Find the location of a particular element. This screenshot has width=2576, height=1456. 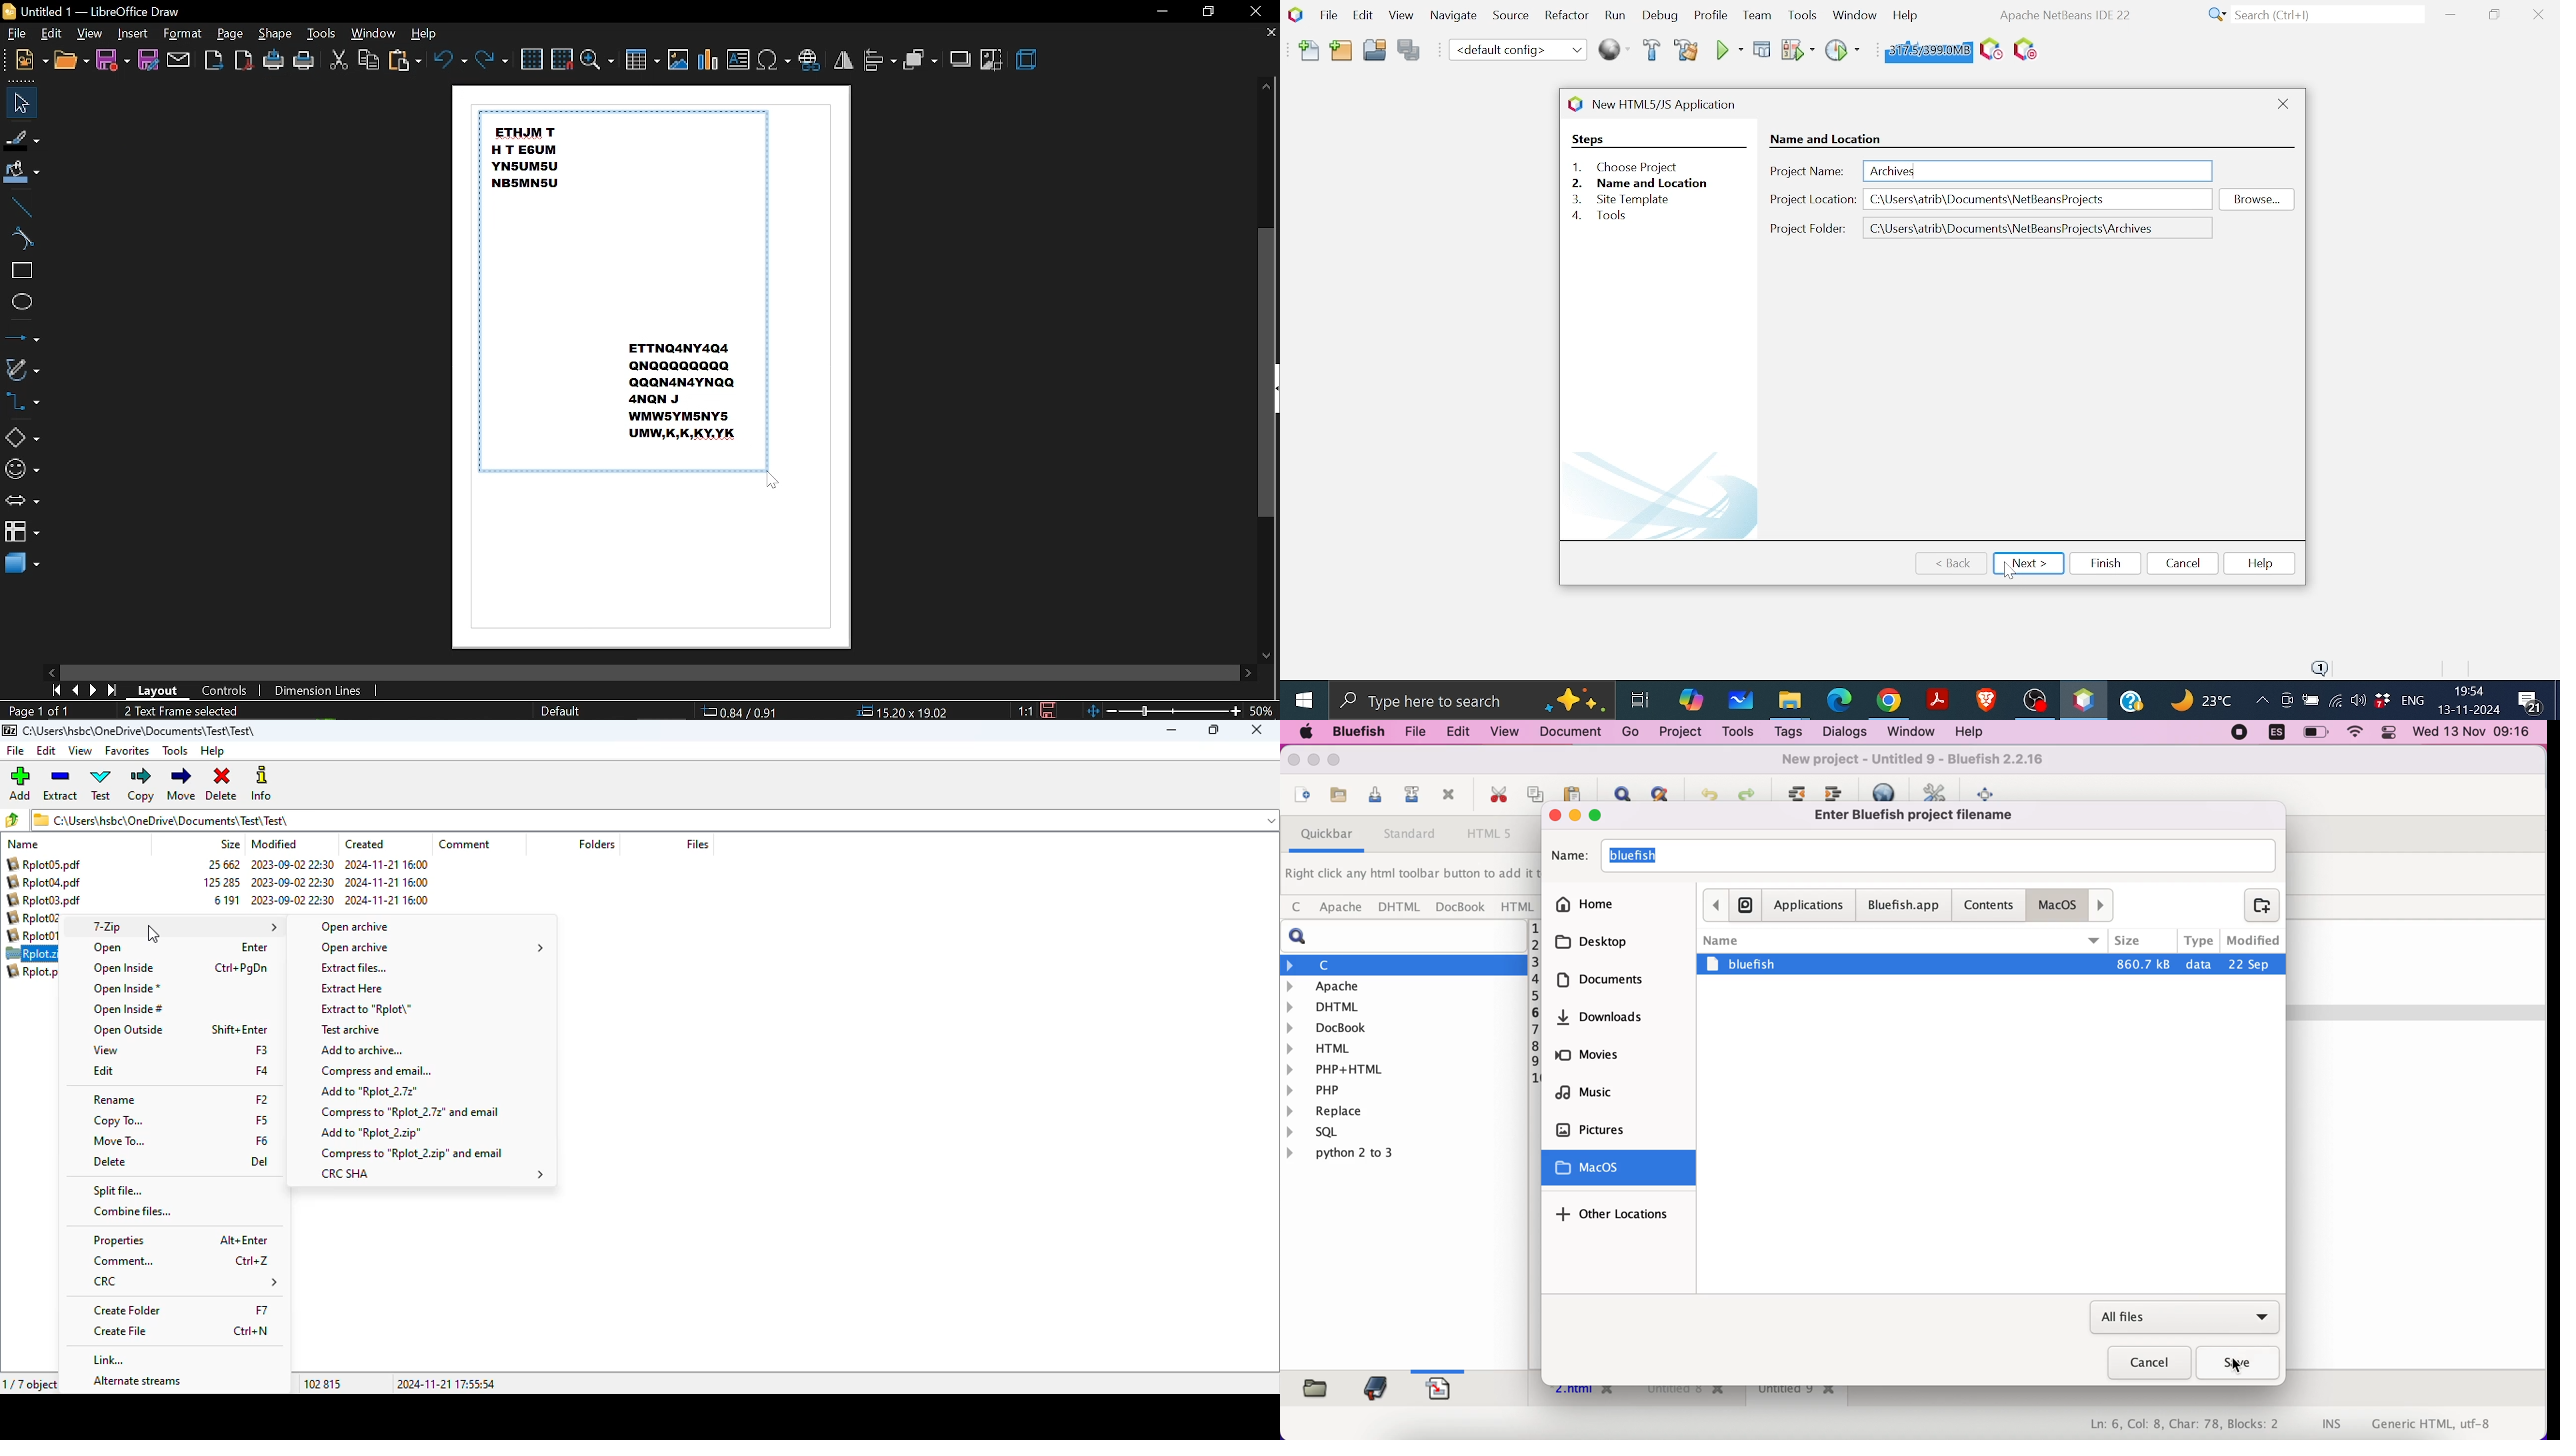

save current file is located at coordinates (1372, 798).